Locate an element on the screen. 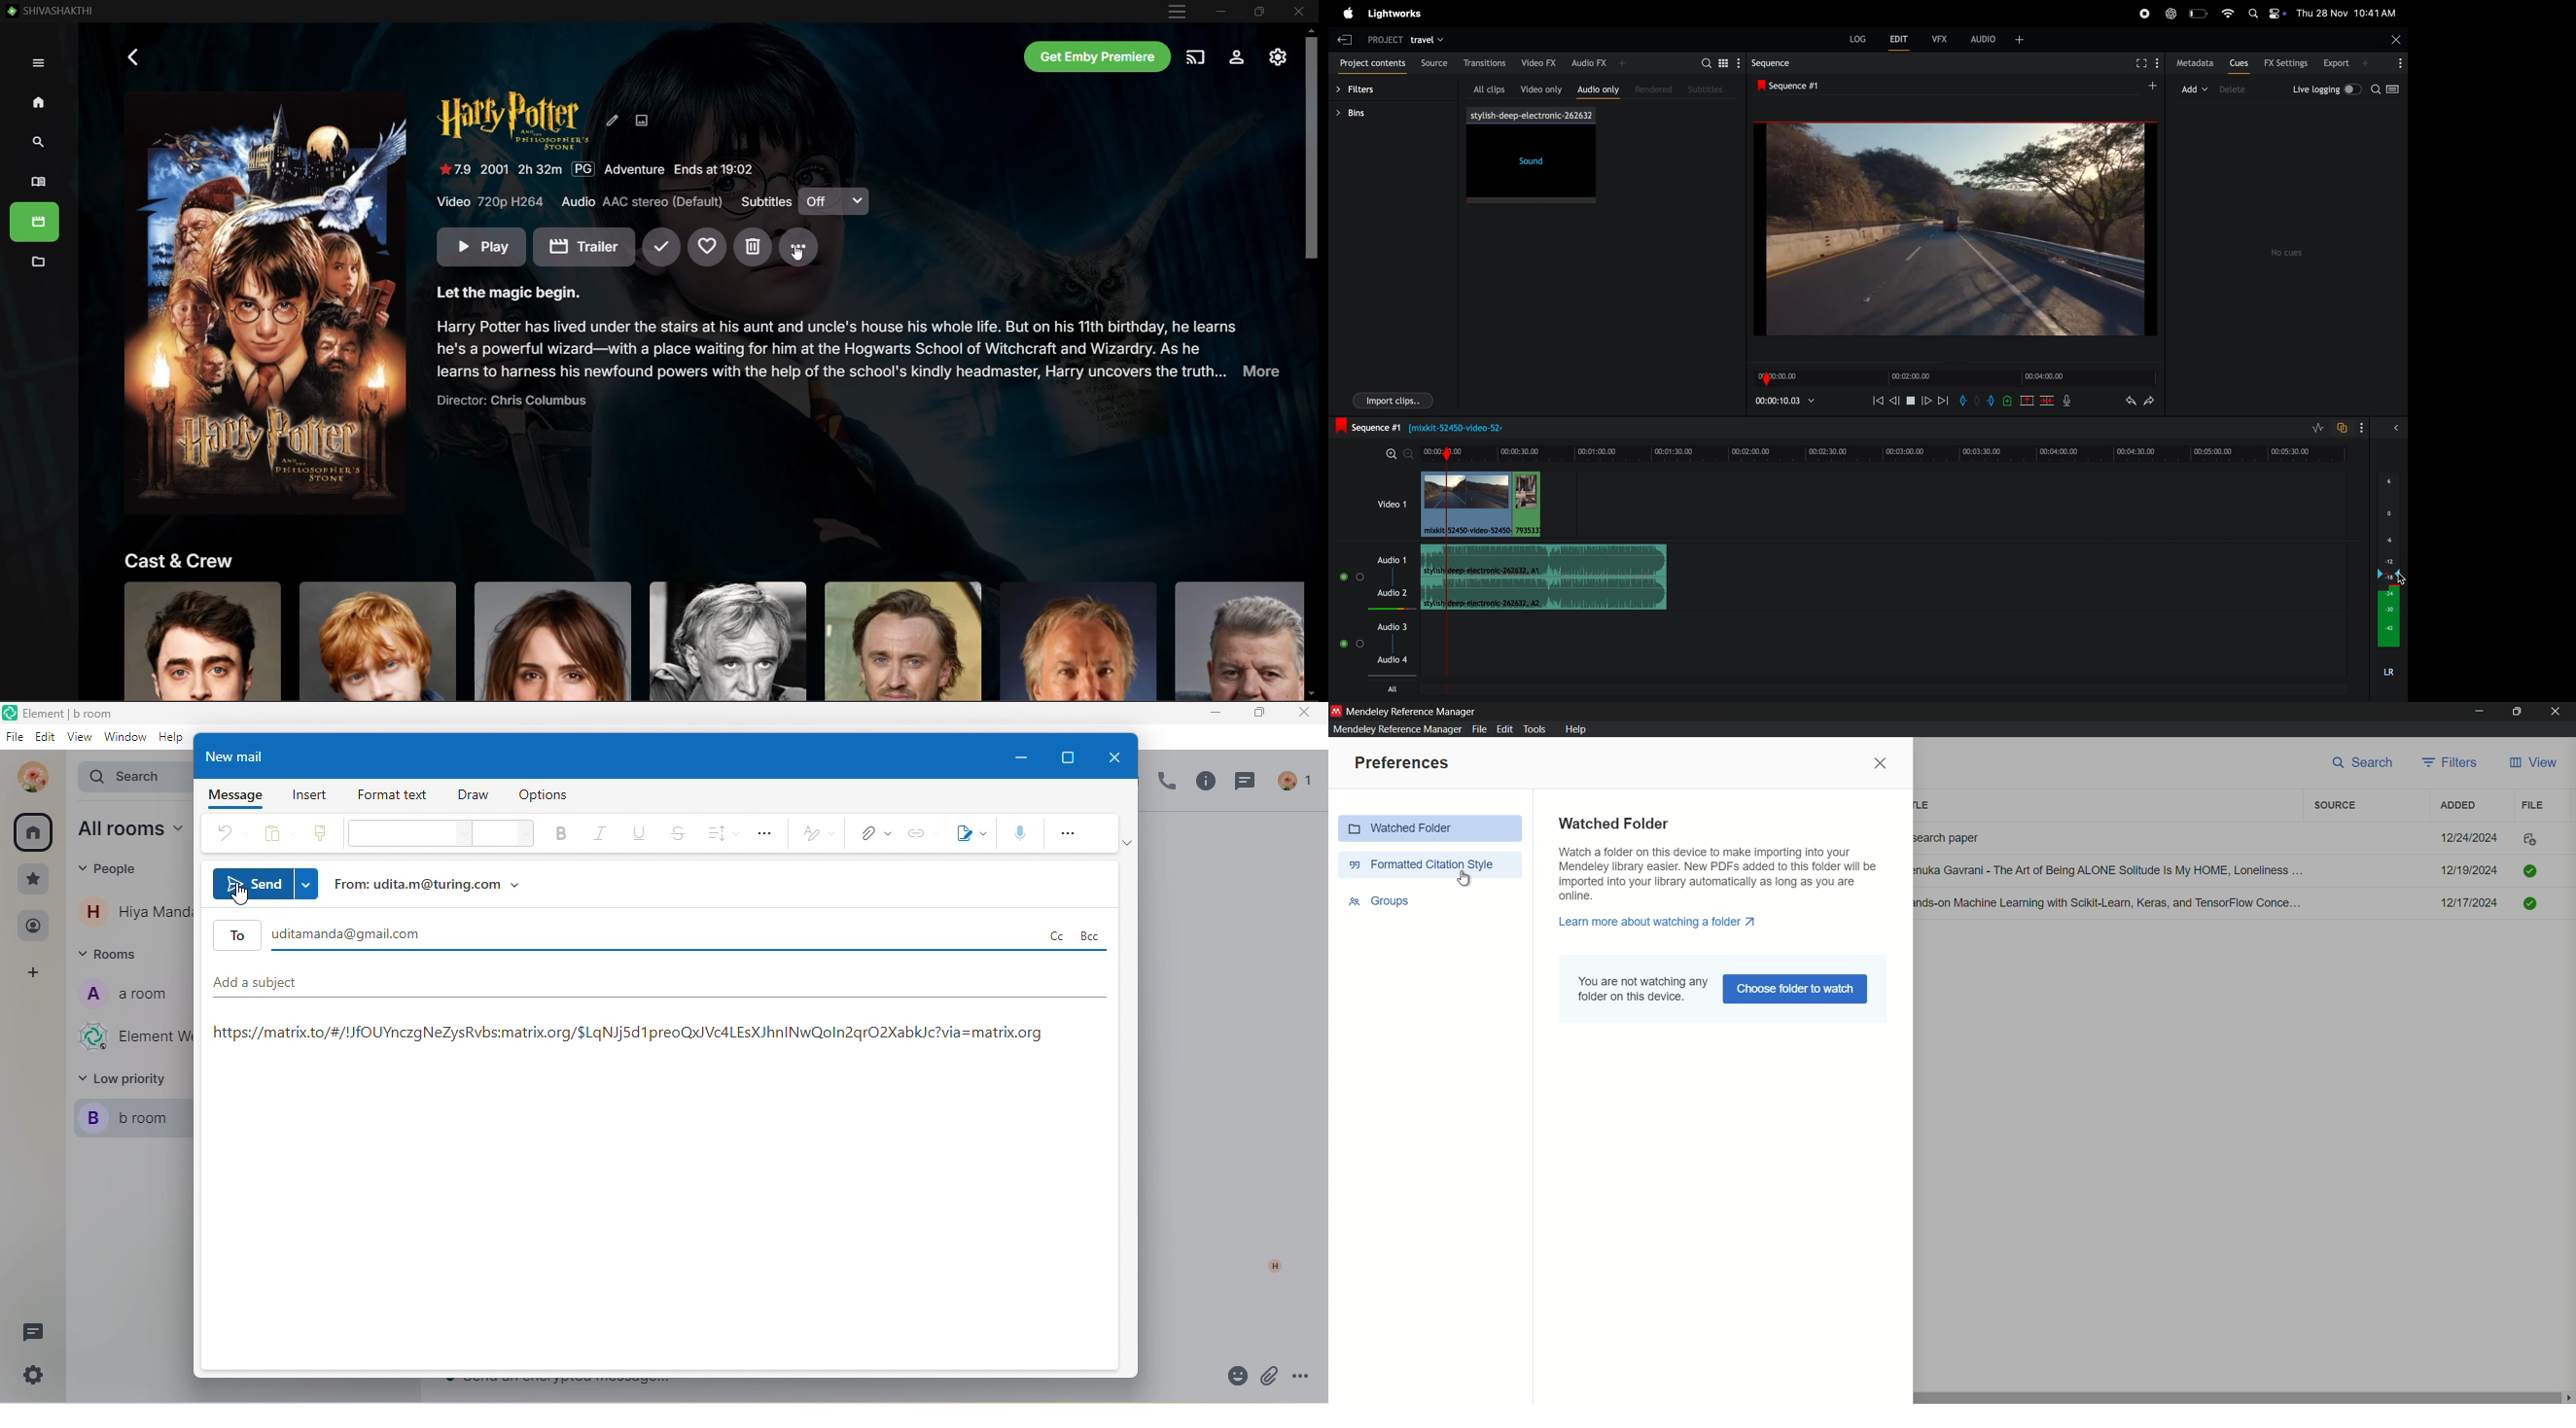 This screenshot has width=2576, height=1428. Solo track is located at coordinates (1360, 647).